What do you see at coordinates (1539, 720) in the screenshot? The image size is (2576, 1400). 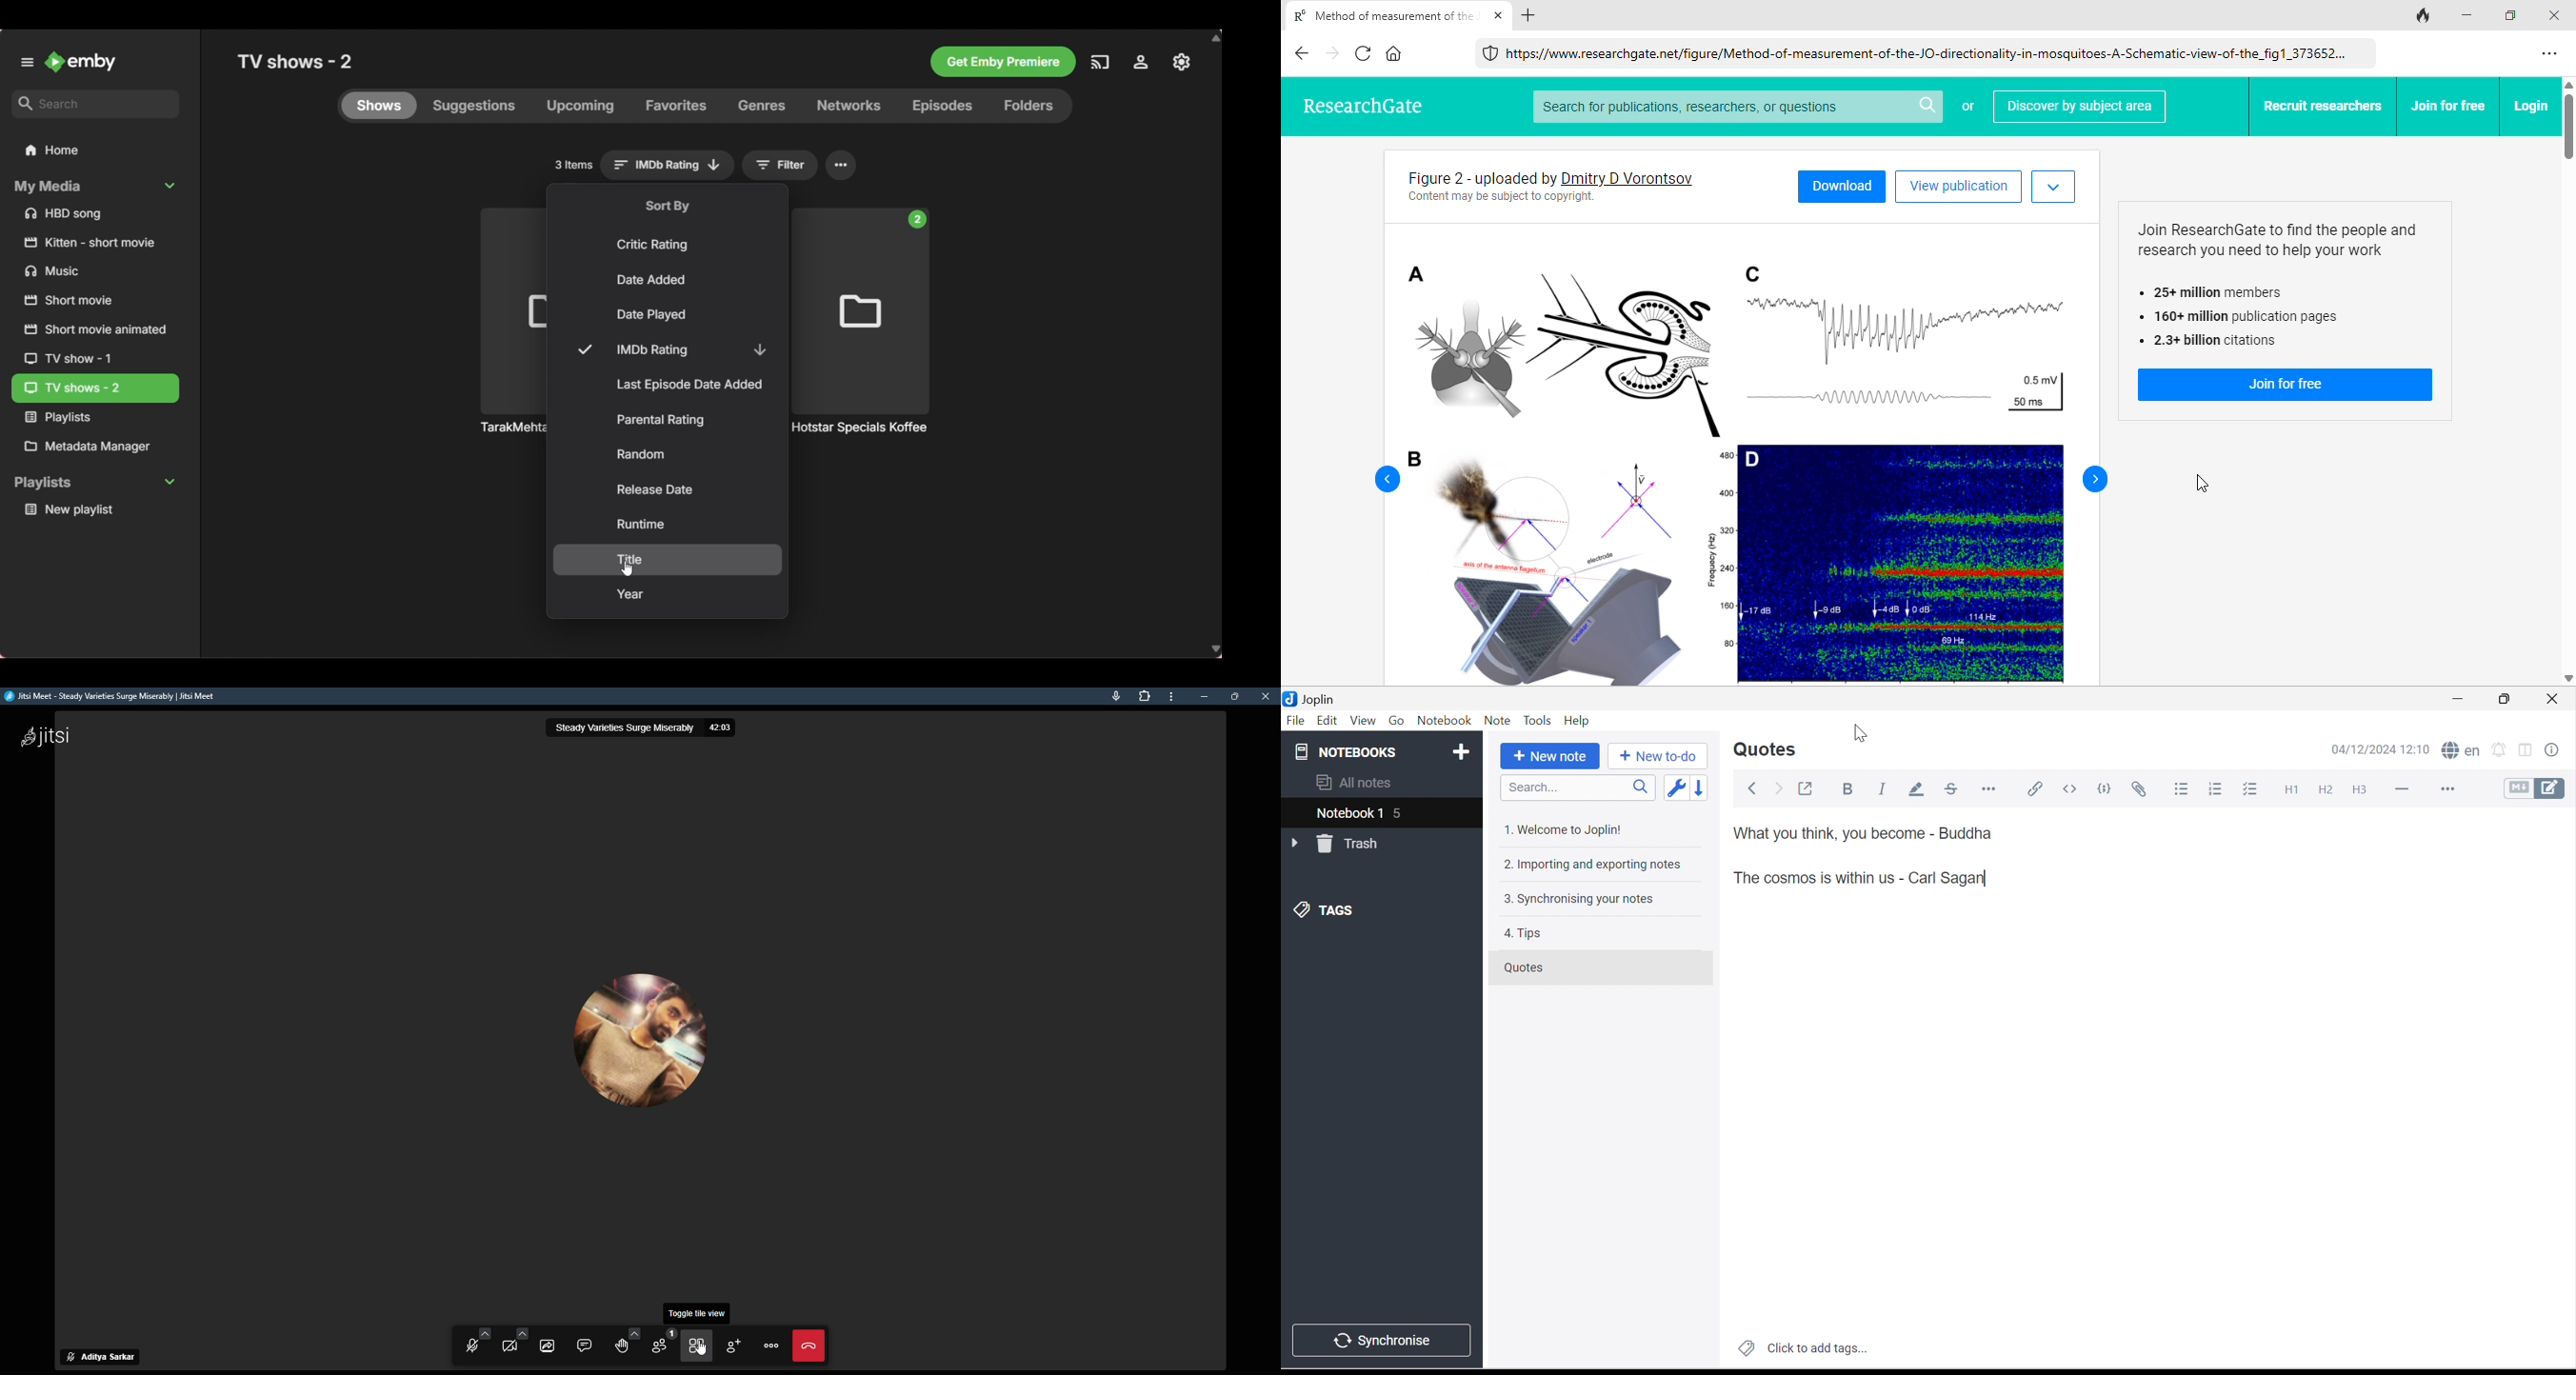 I see `Tools` at bounding box center [1539, 720].